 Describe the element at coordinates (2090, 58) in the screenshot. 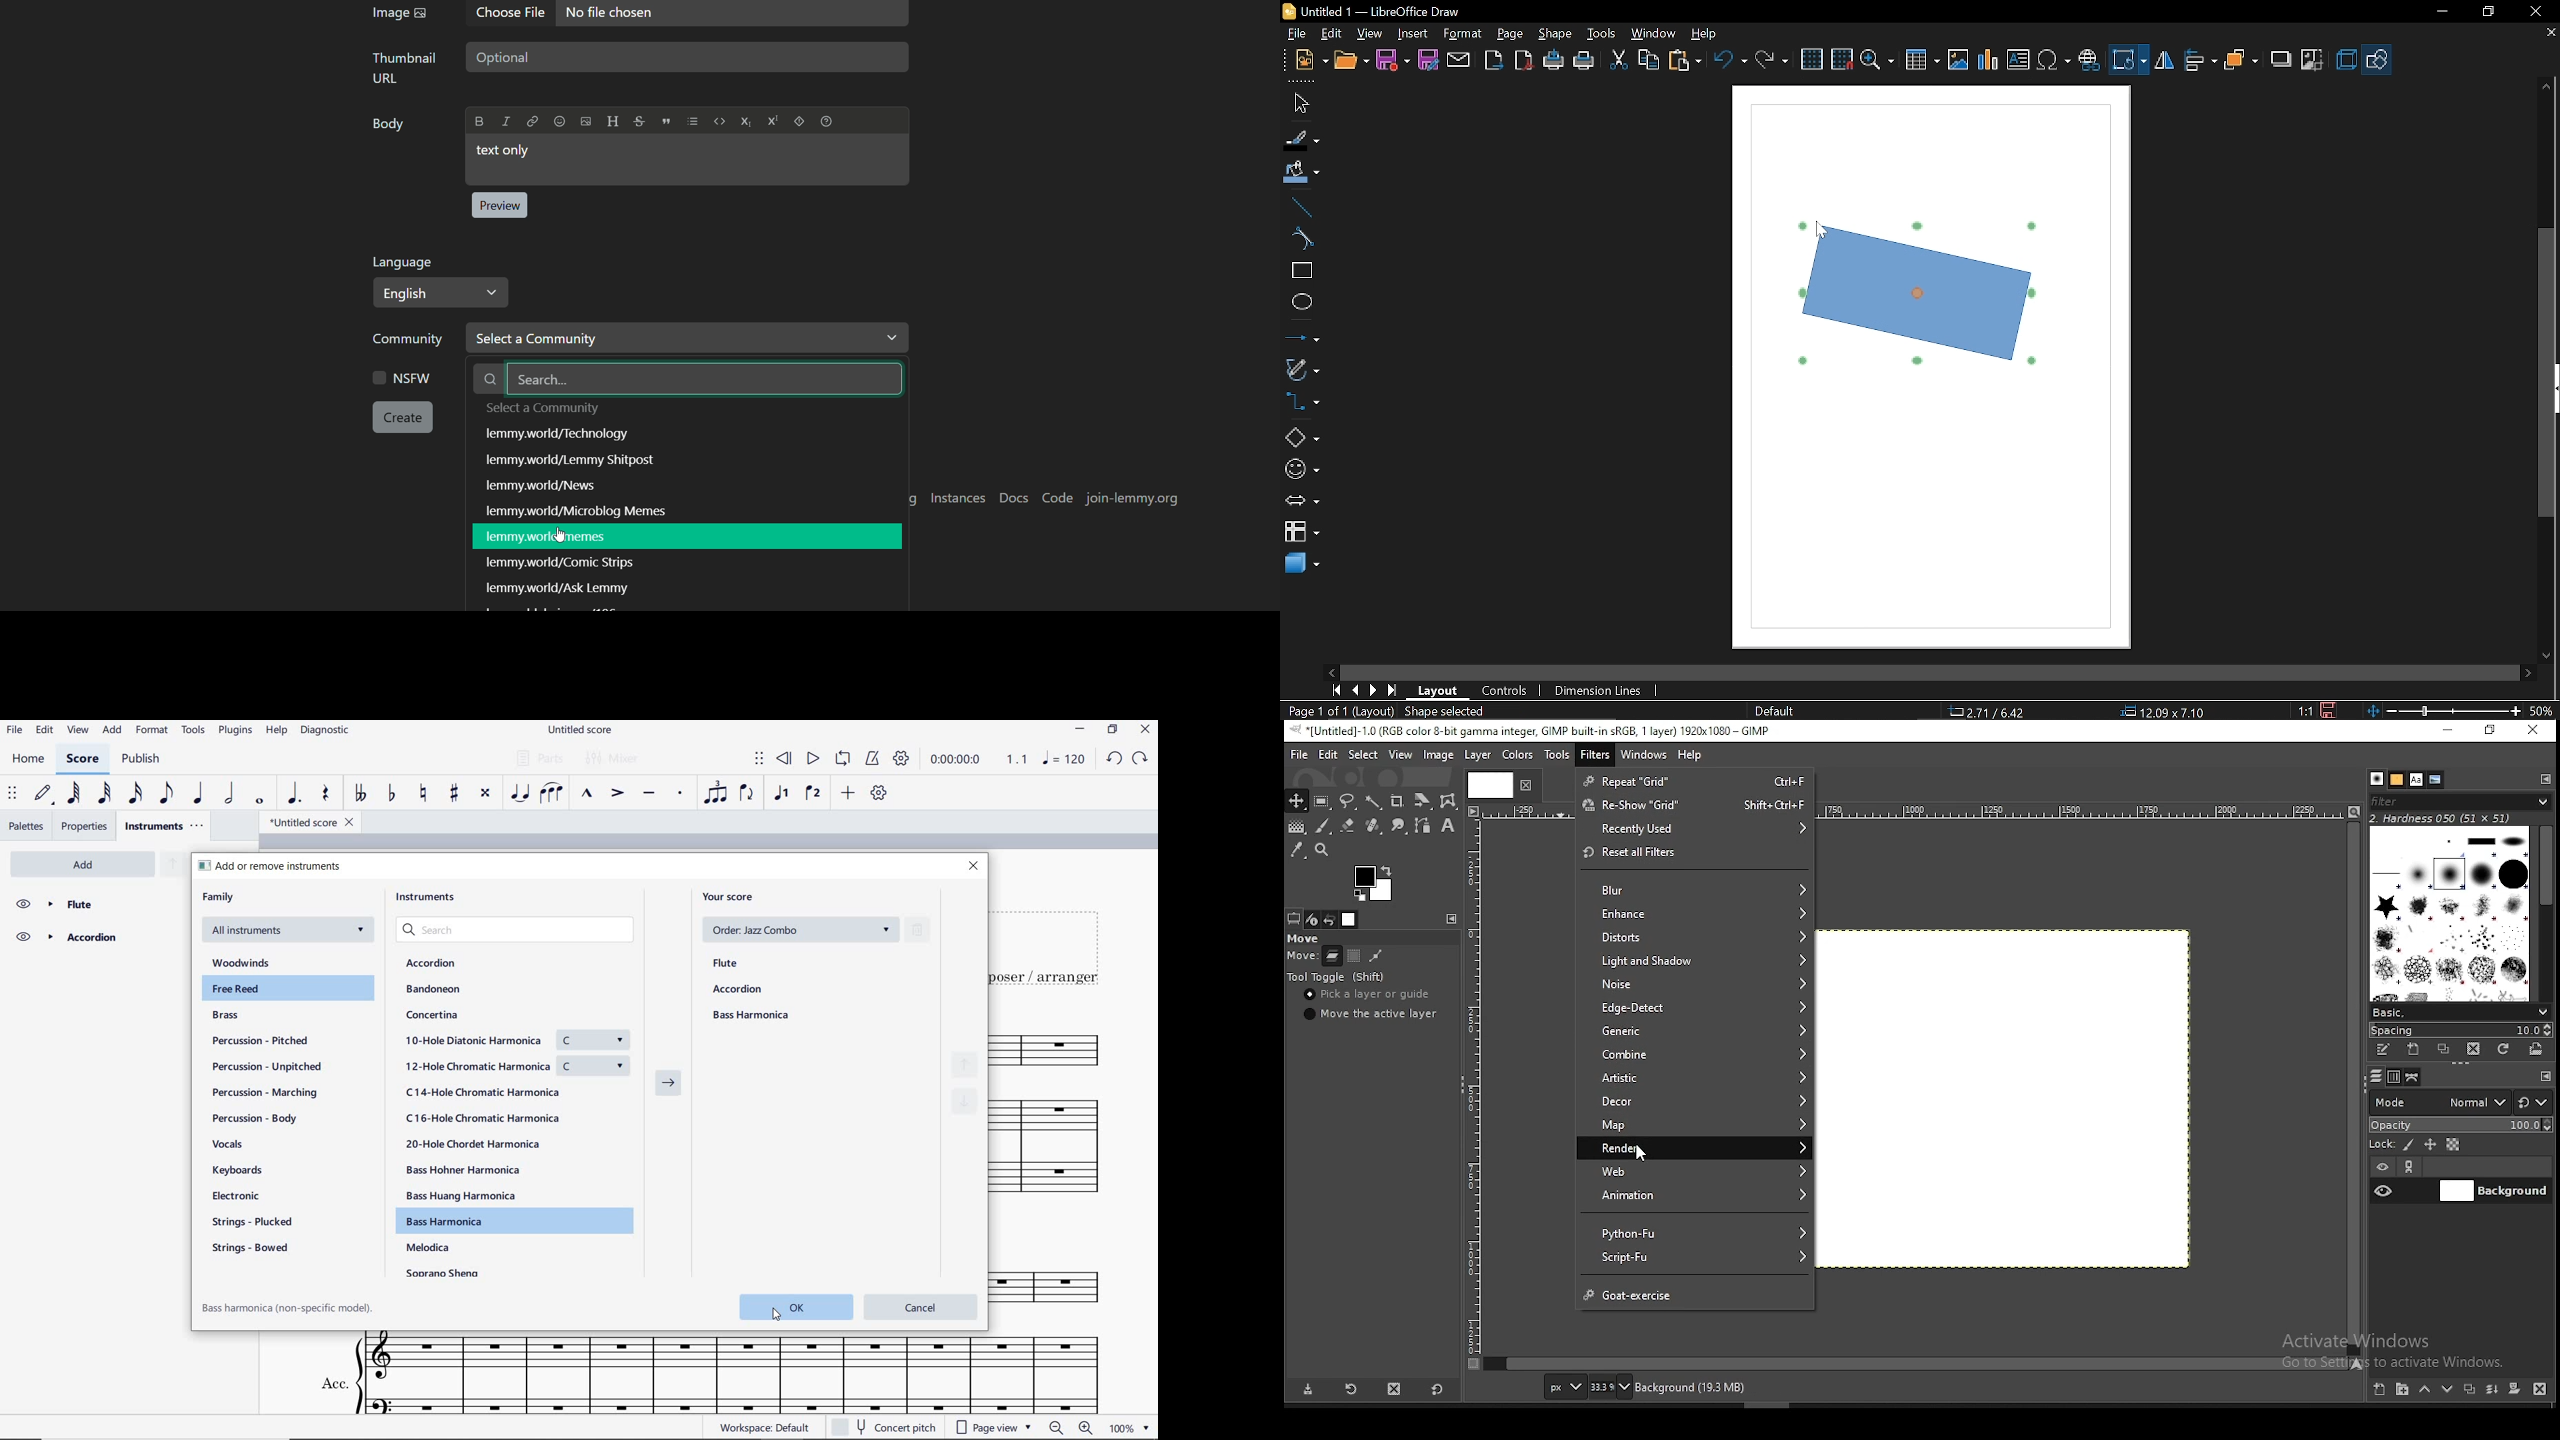

I see `Insert hyperlink` at that location.